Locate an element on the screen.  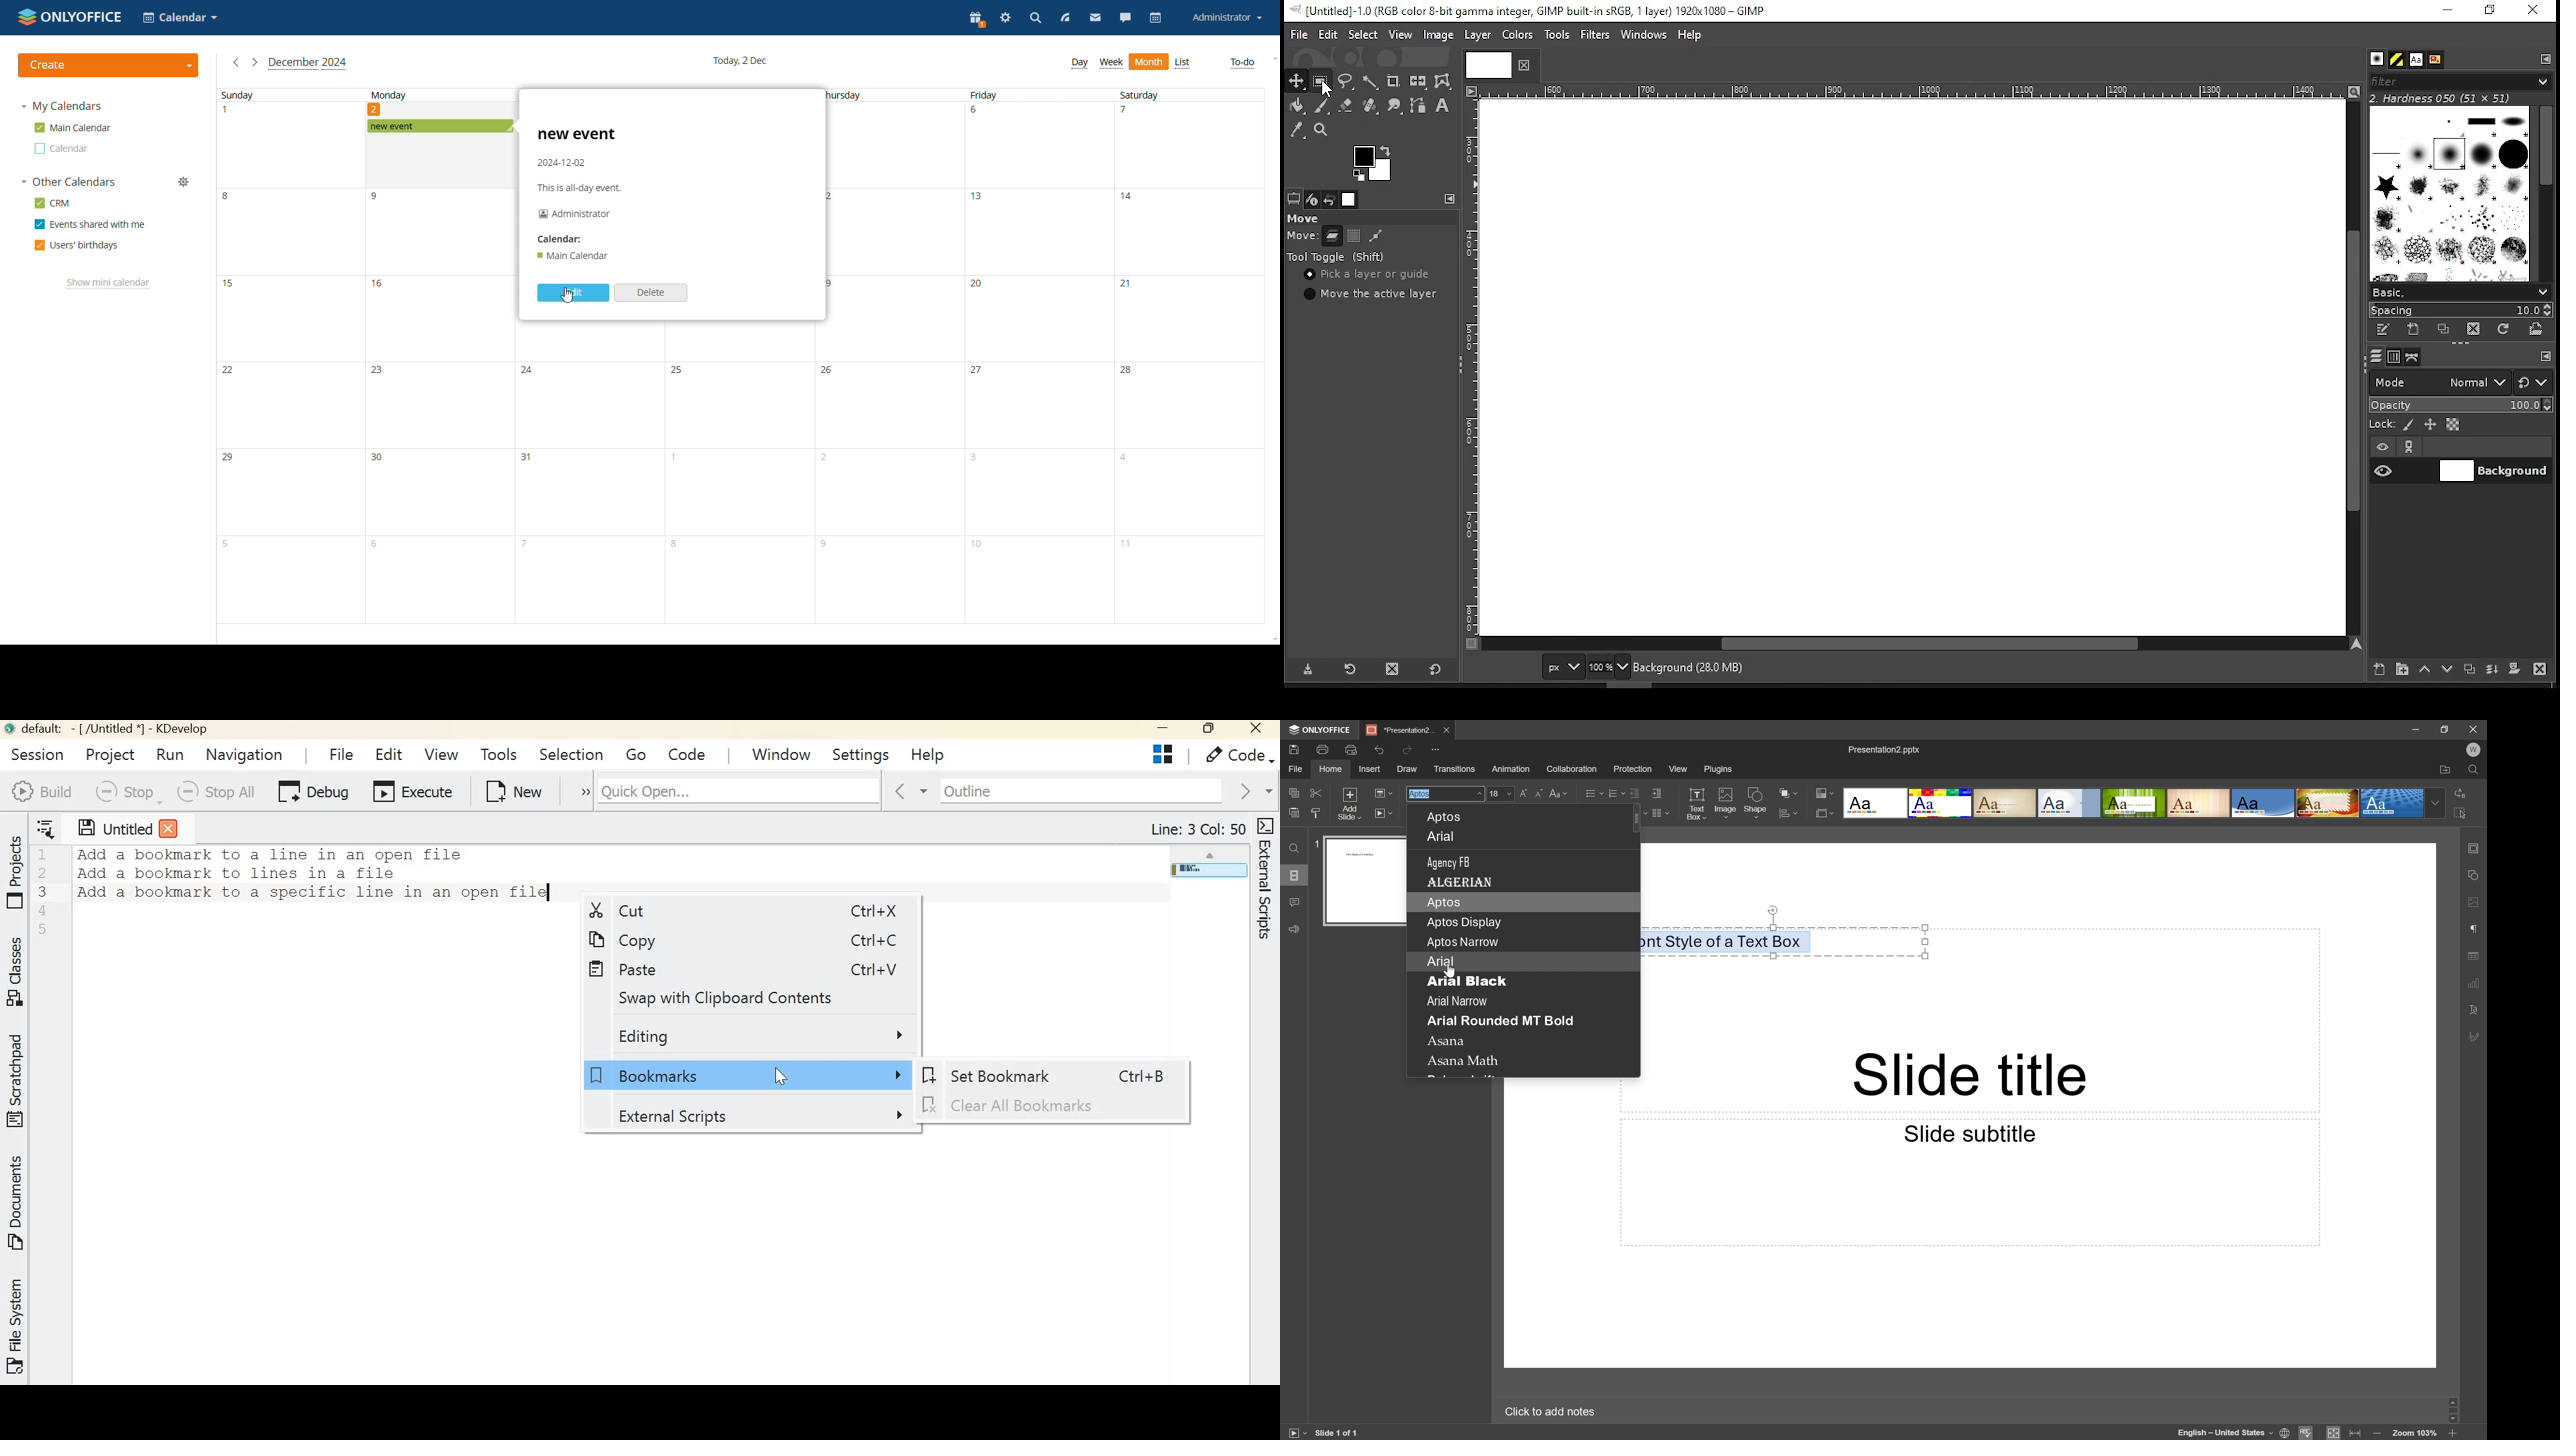
filters is located at coordinates (2457, 82).